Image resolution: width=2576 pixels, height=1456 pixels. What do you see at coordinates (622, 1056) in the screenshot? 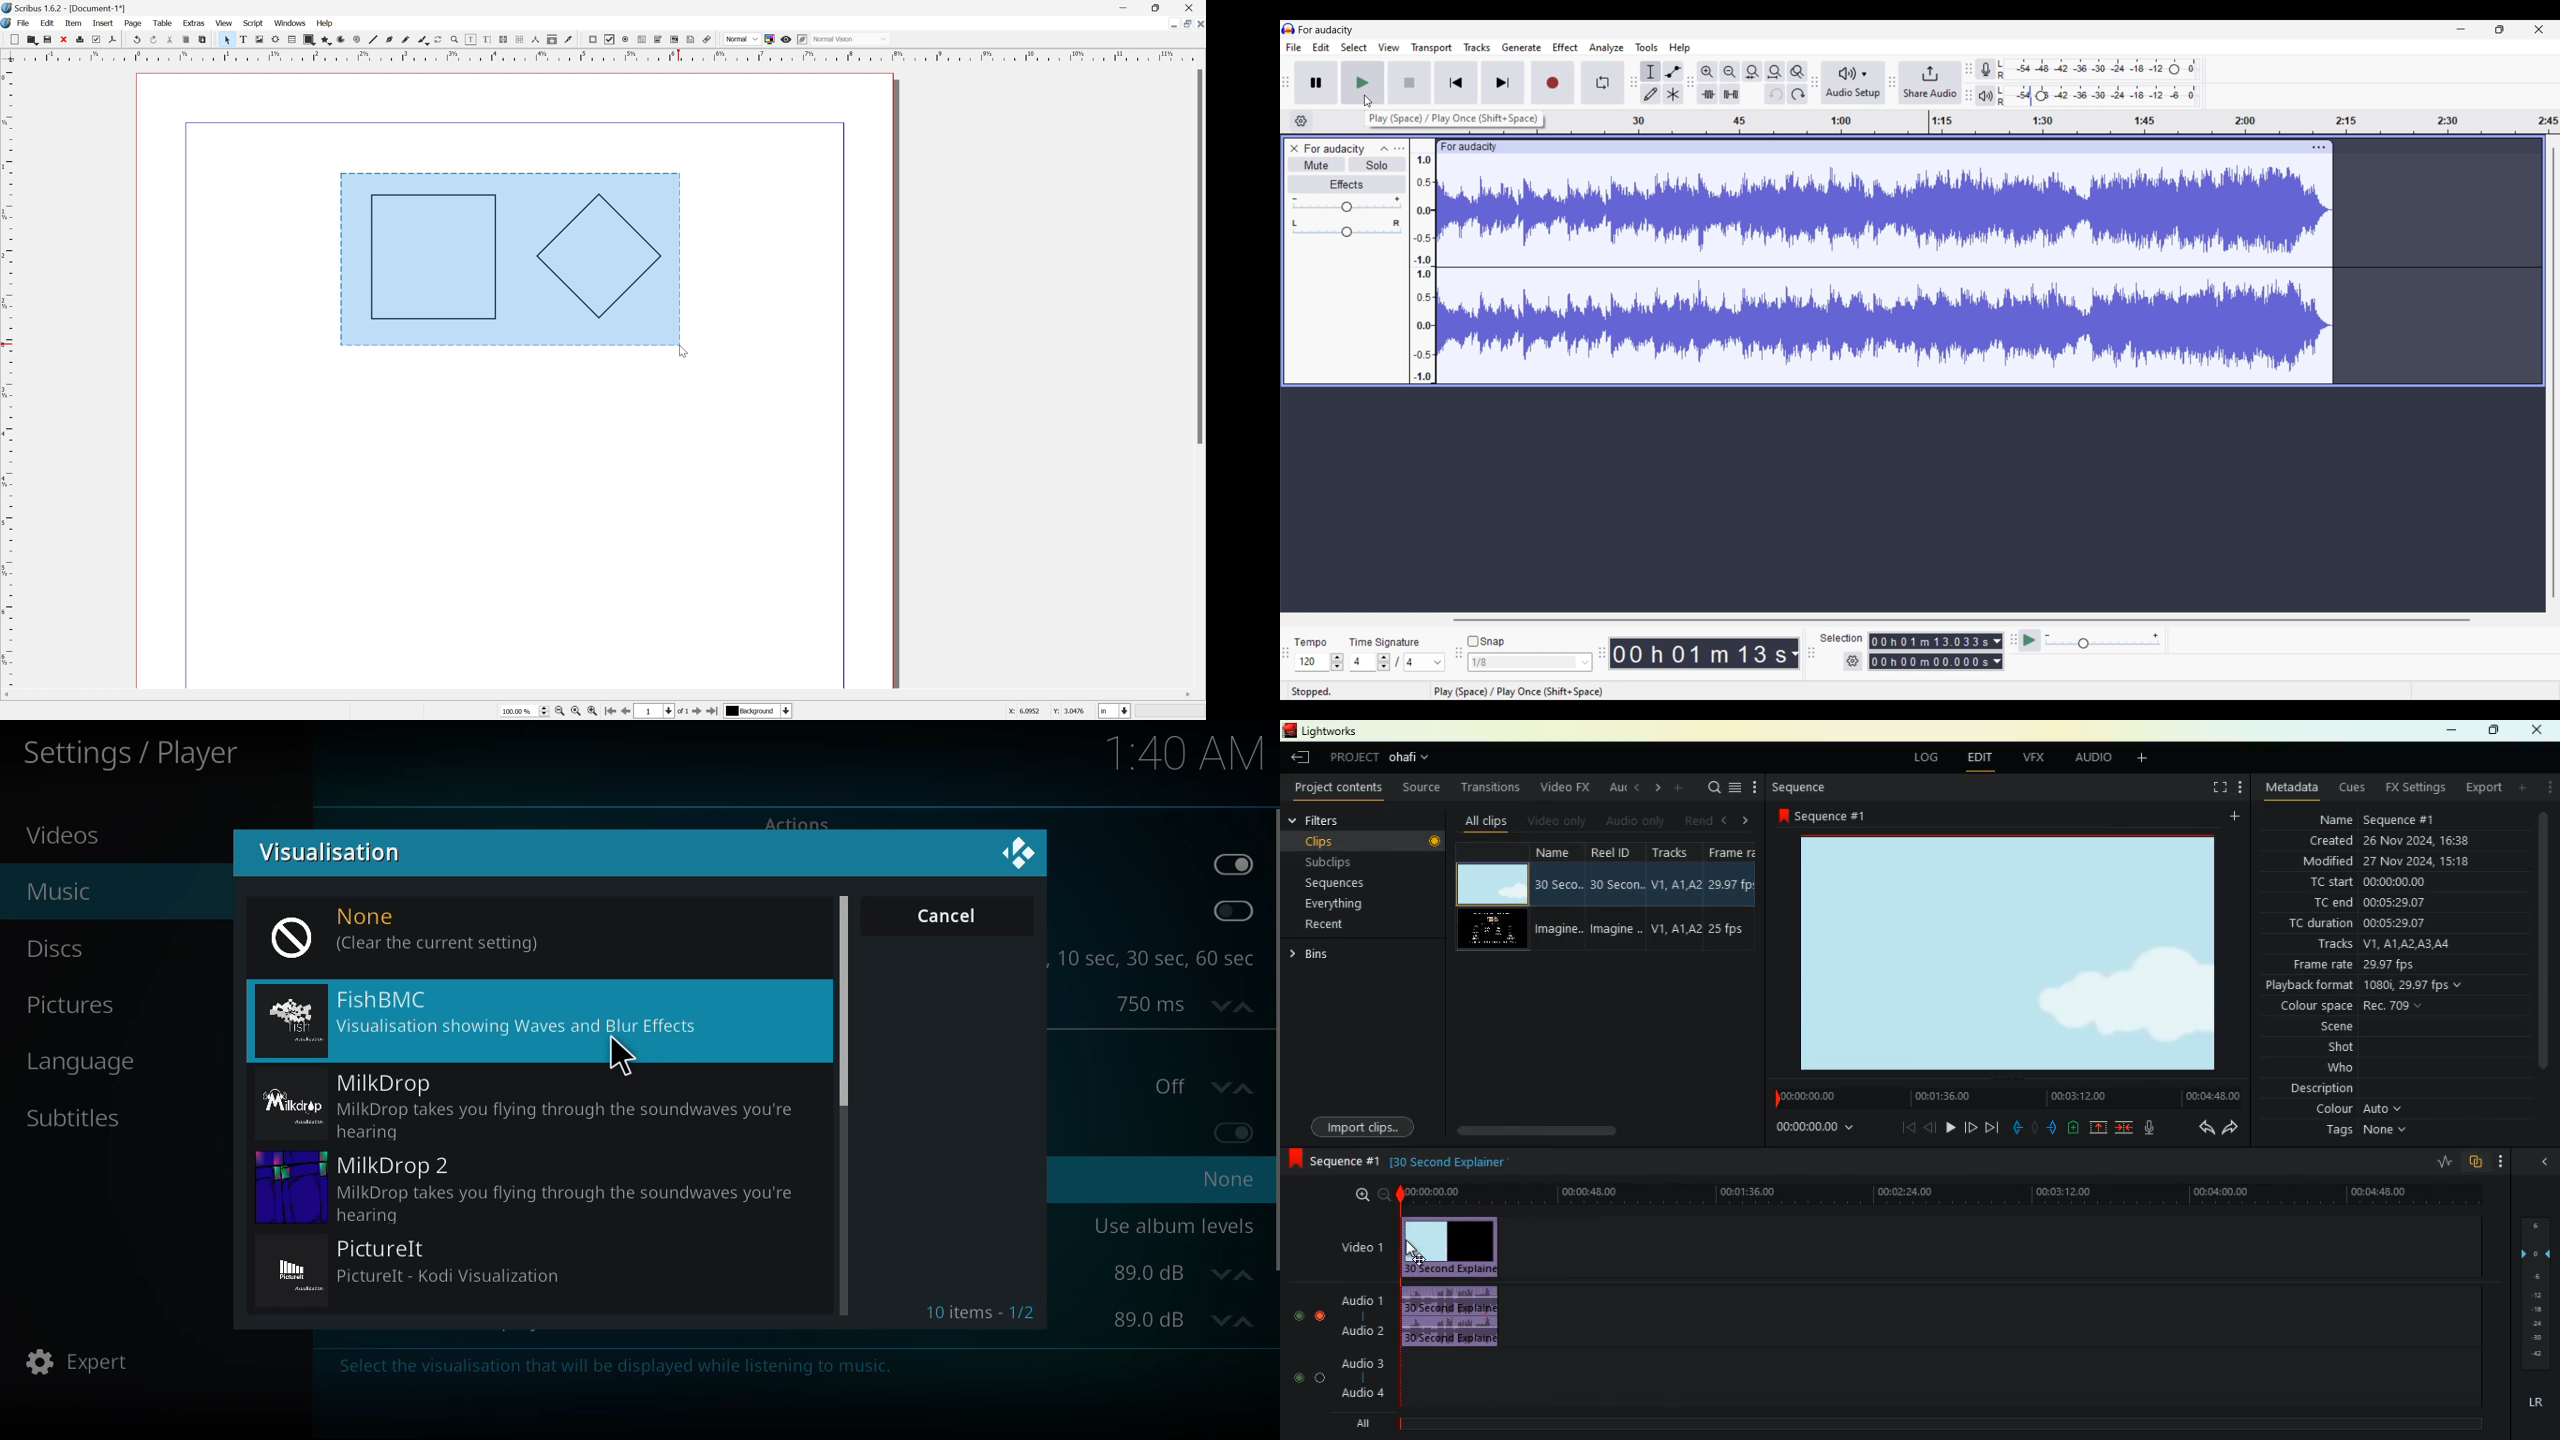
I see `cursor` at bounding box center [622, 1056].